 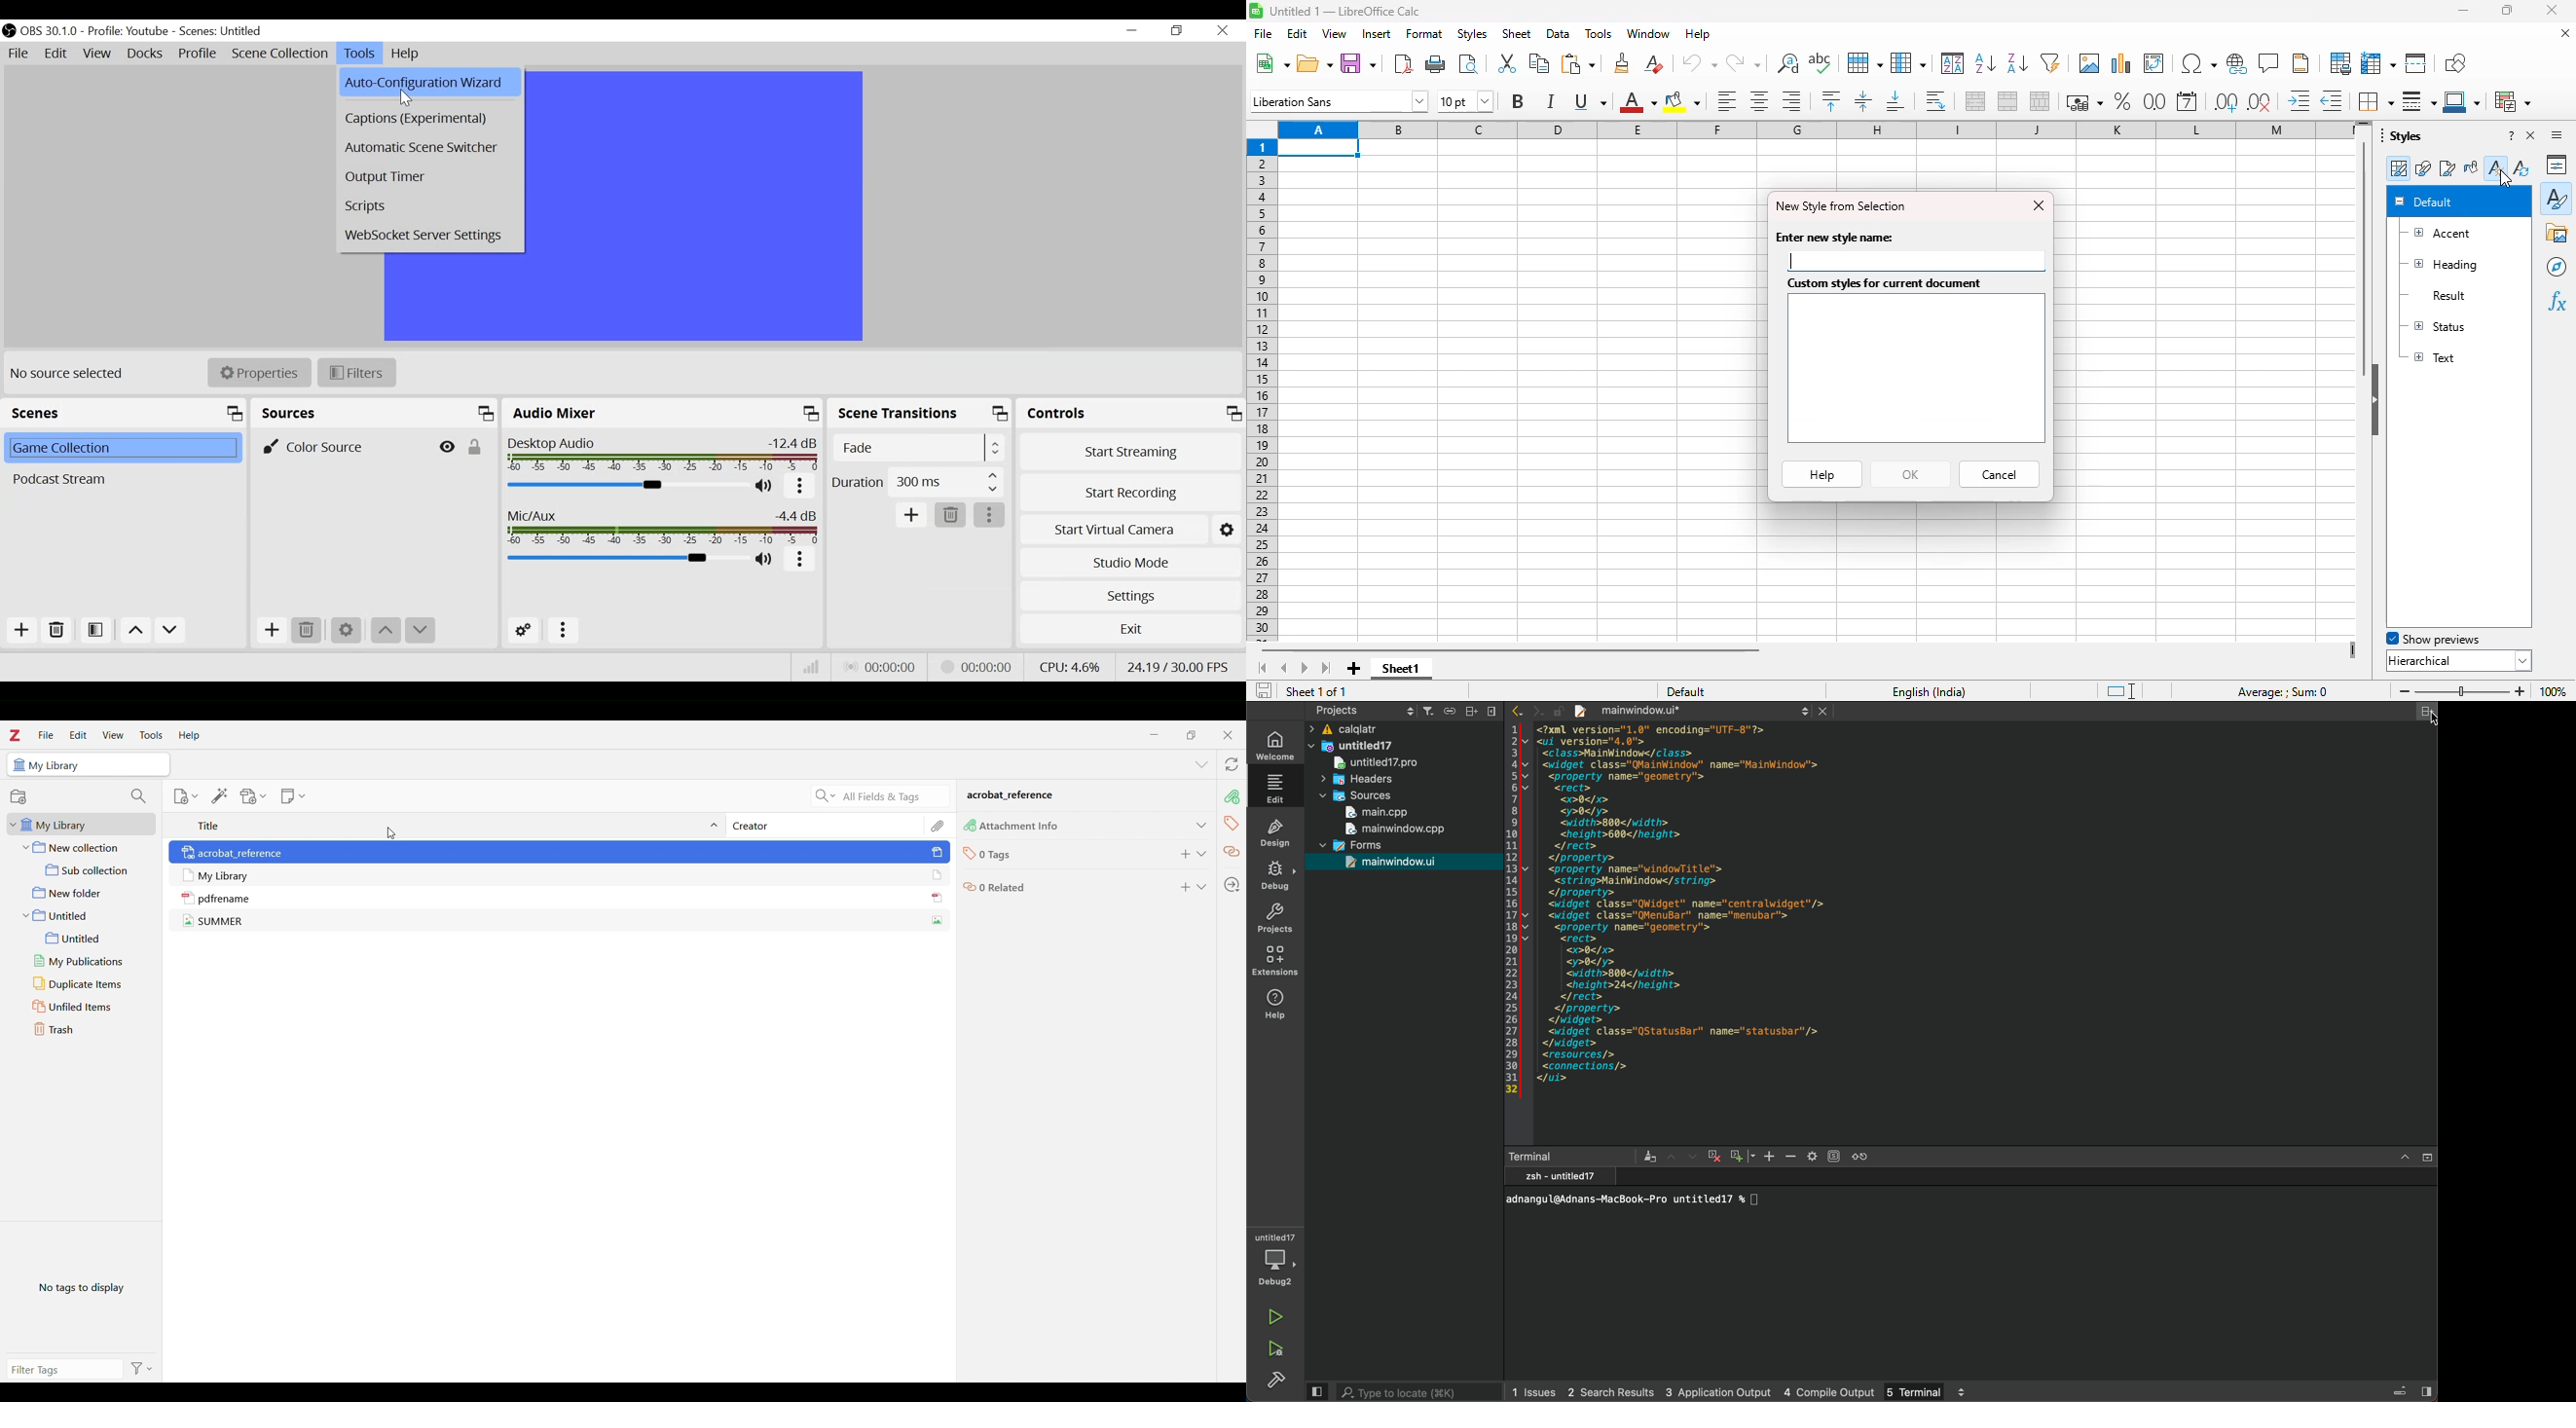 What do you see at coordinates (521, 630) in the screenshot?
I see `Advanced Audio Settings` at bounding box center [521, 630].